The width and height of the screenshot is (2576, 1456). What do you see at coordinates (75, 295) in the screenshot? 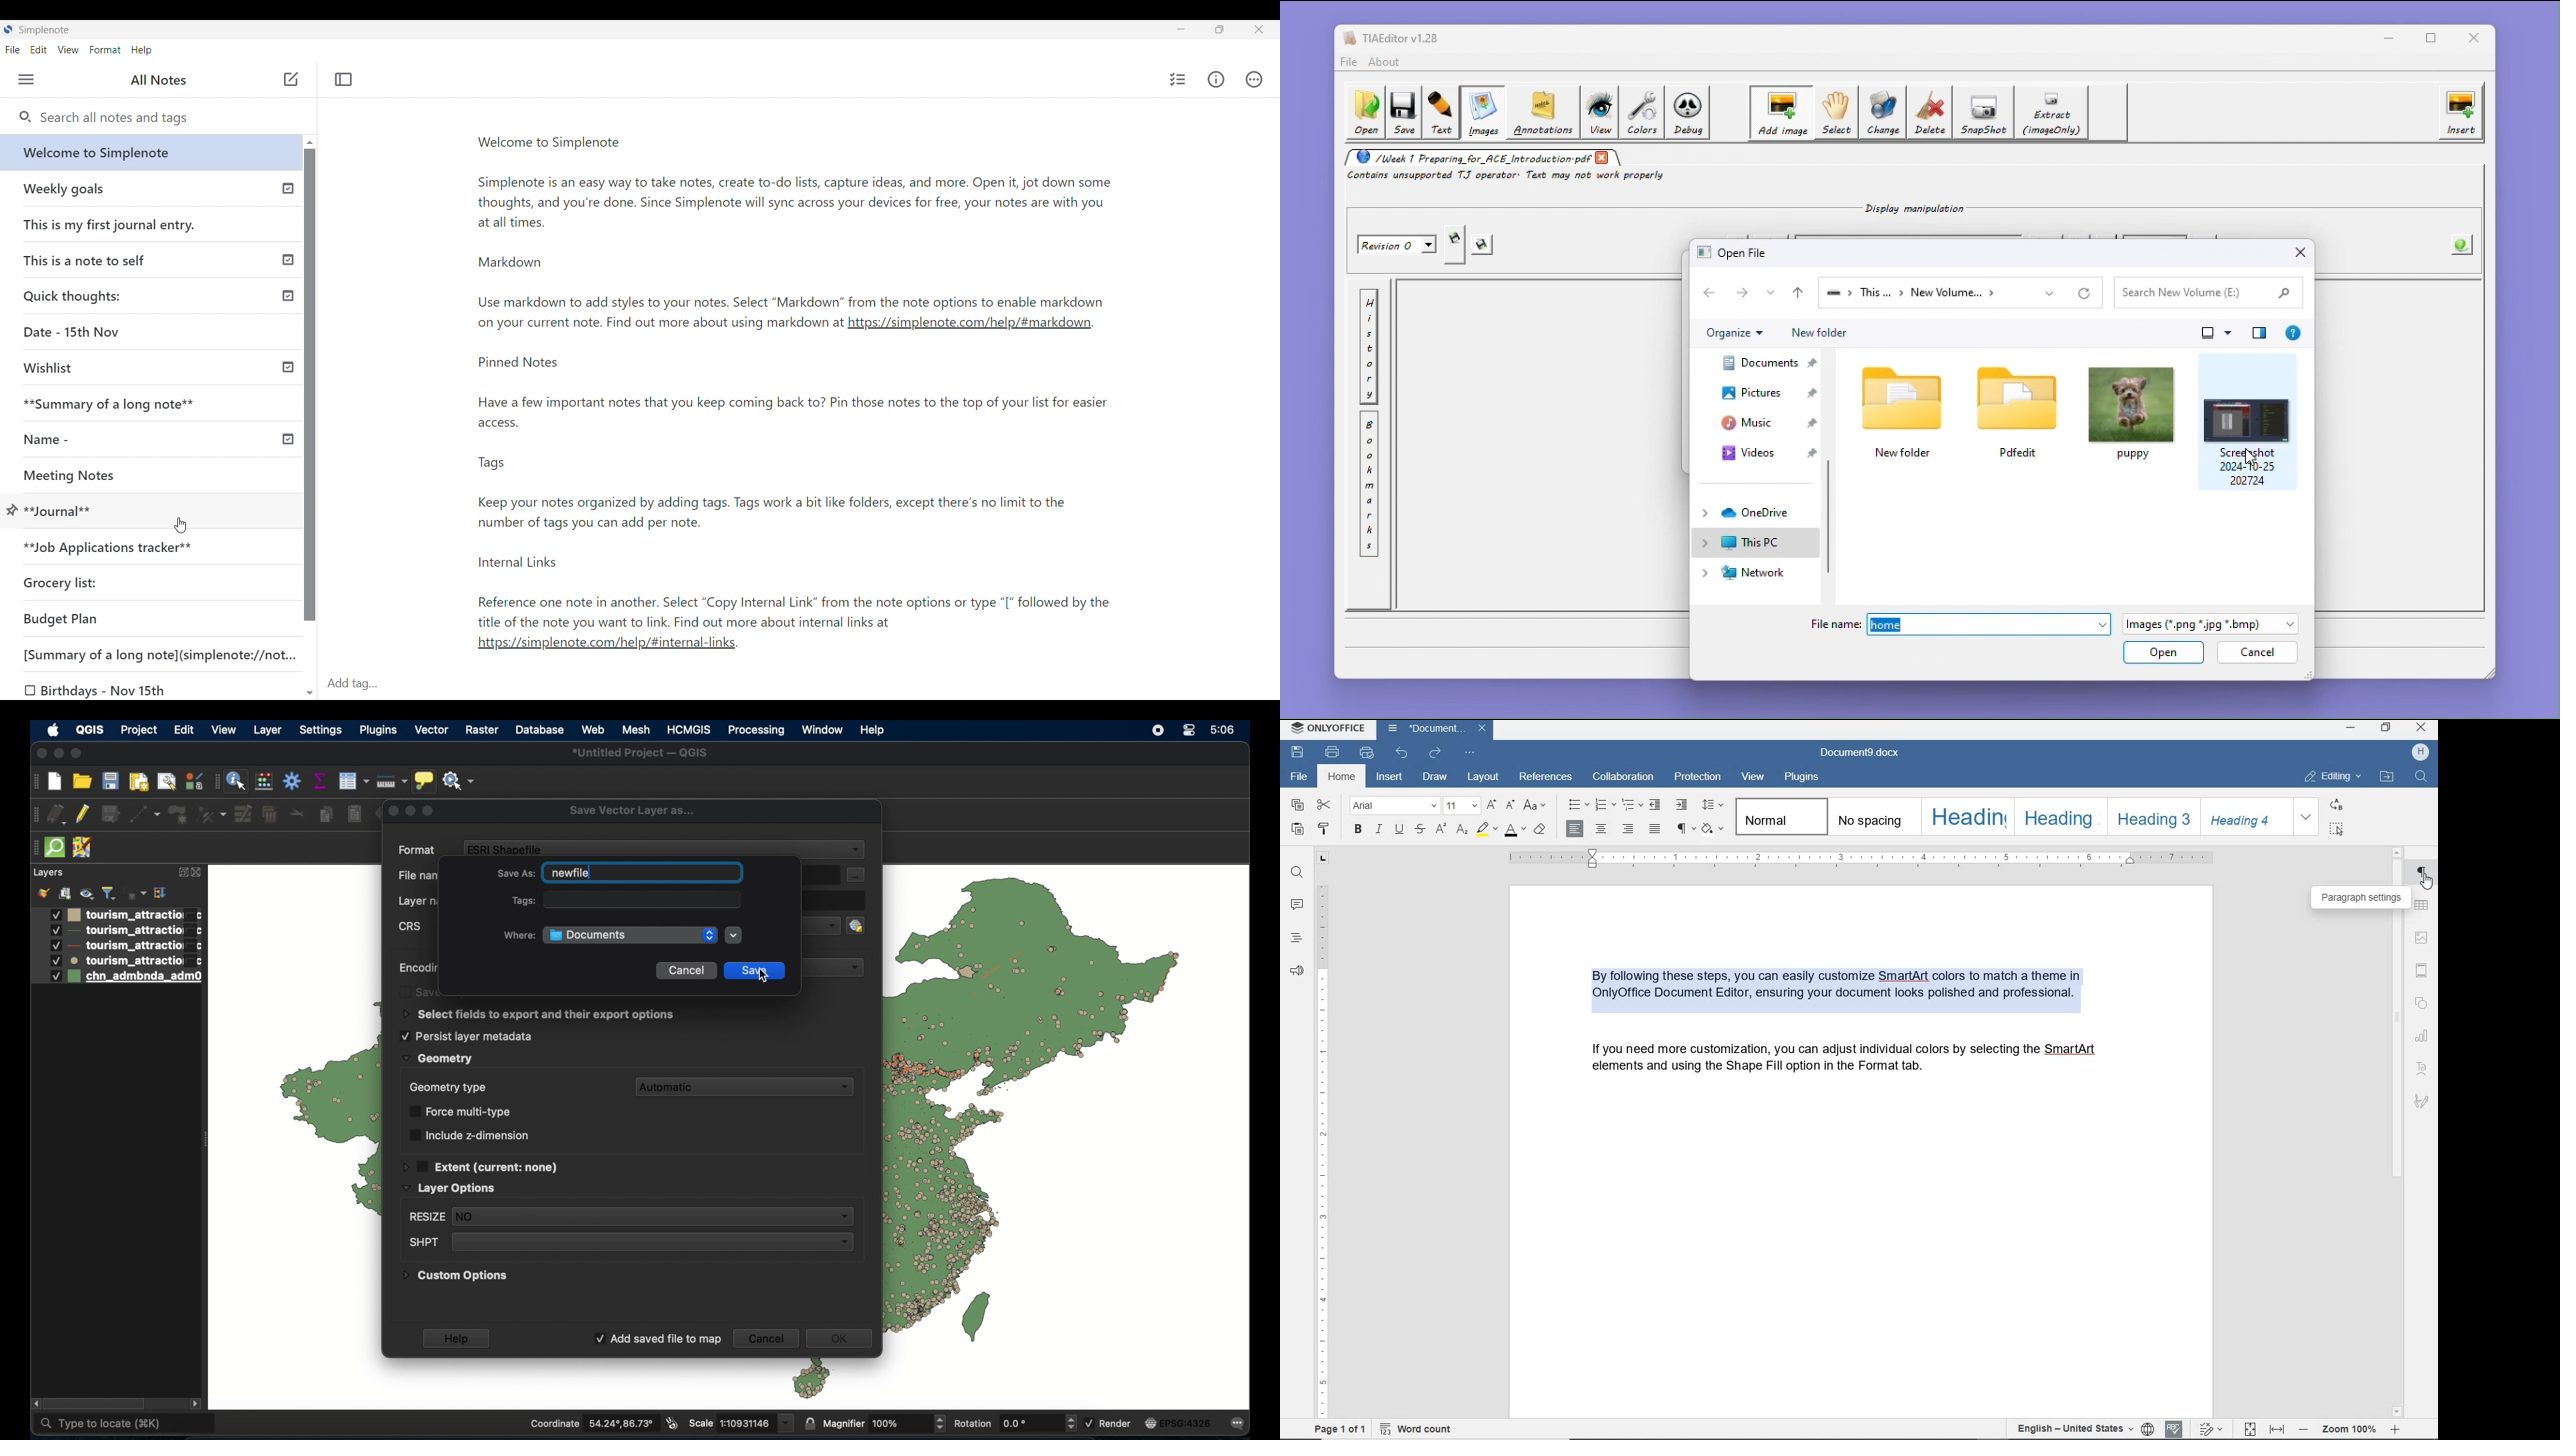
I see `Quick thoughts:` at bounding box center [75, 295].